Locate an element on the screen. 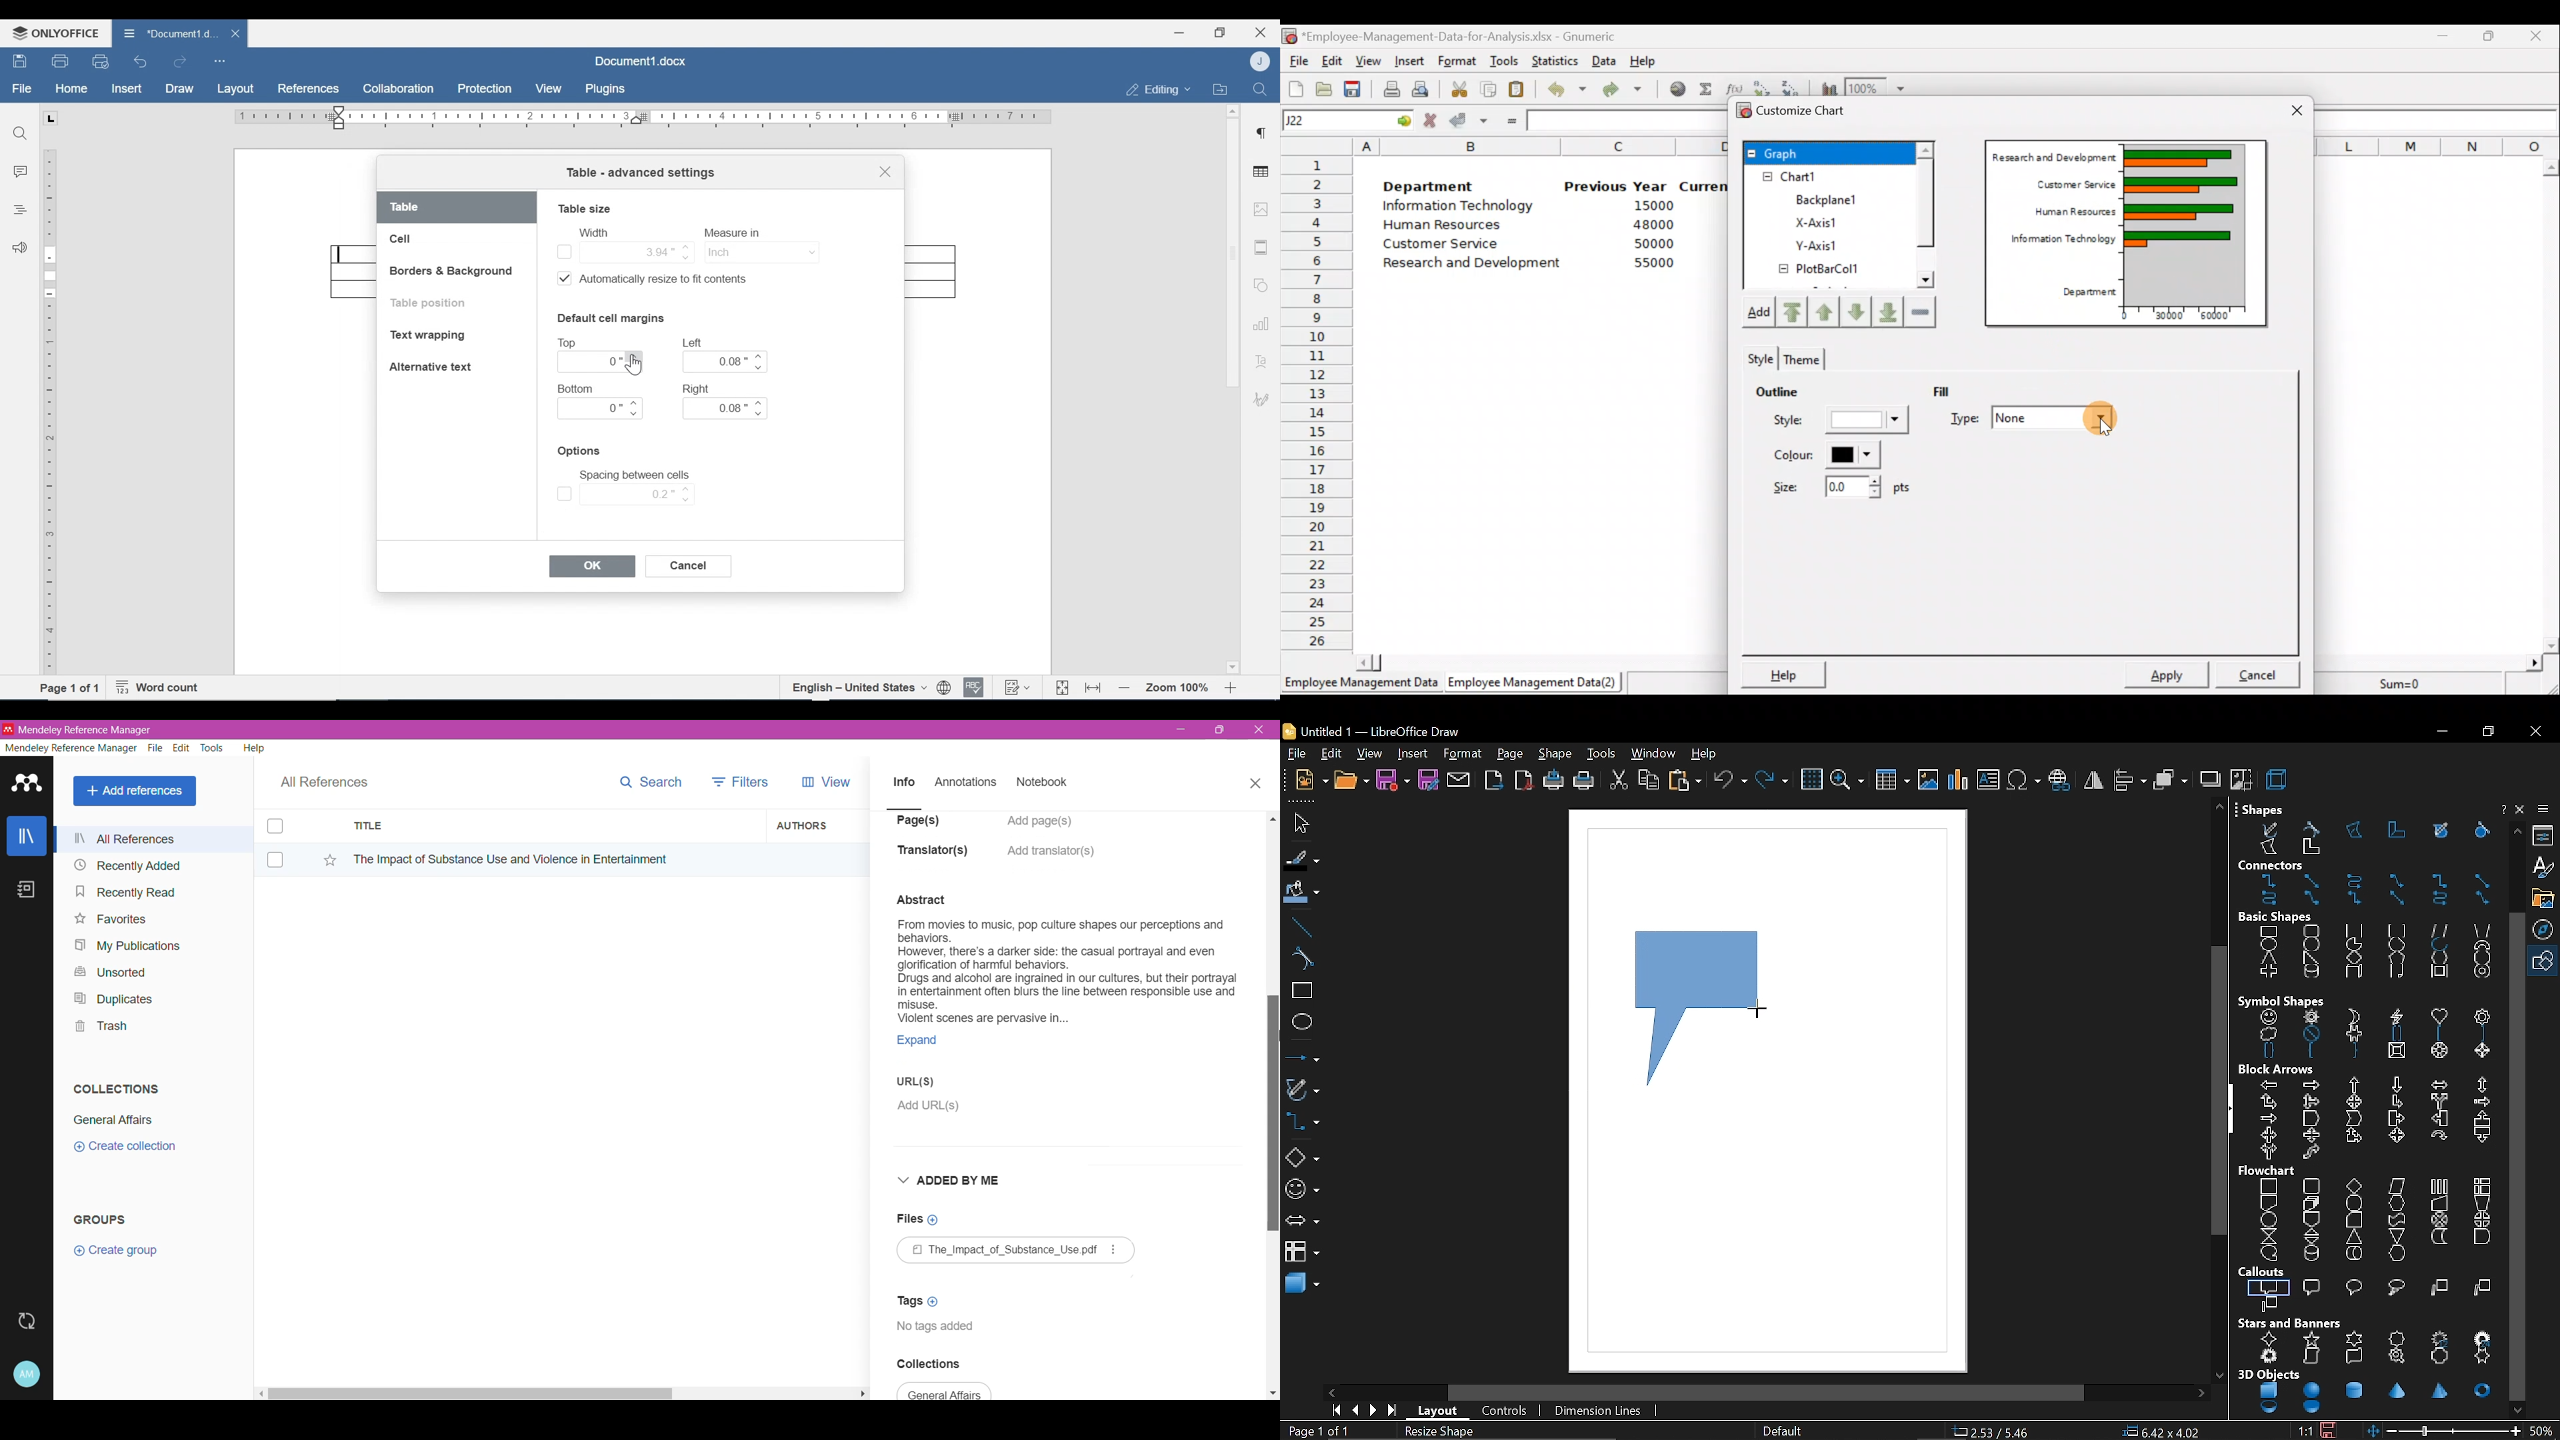 The image size is (2576, 1456). file is located at coordinates (1013, 1251).